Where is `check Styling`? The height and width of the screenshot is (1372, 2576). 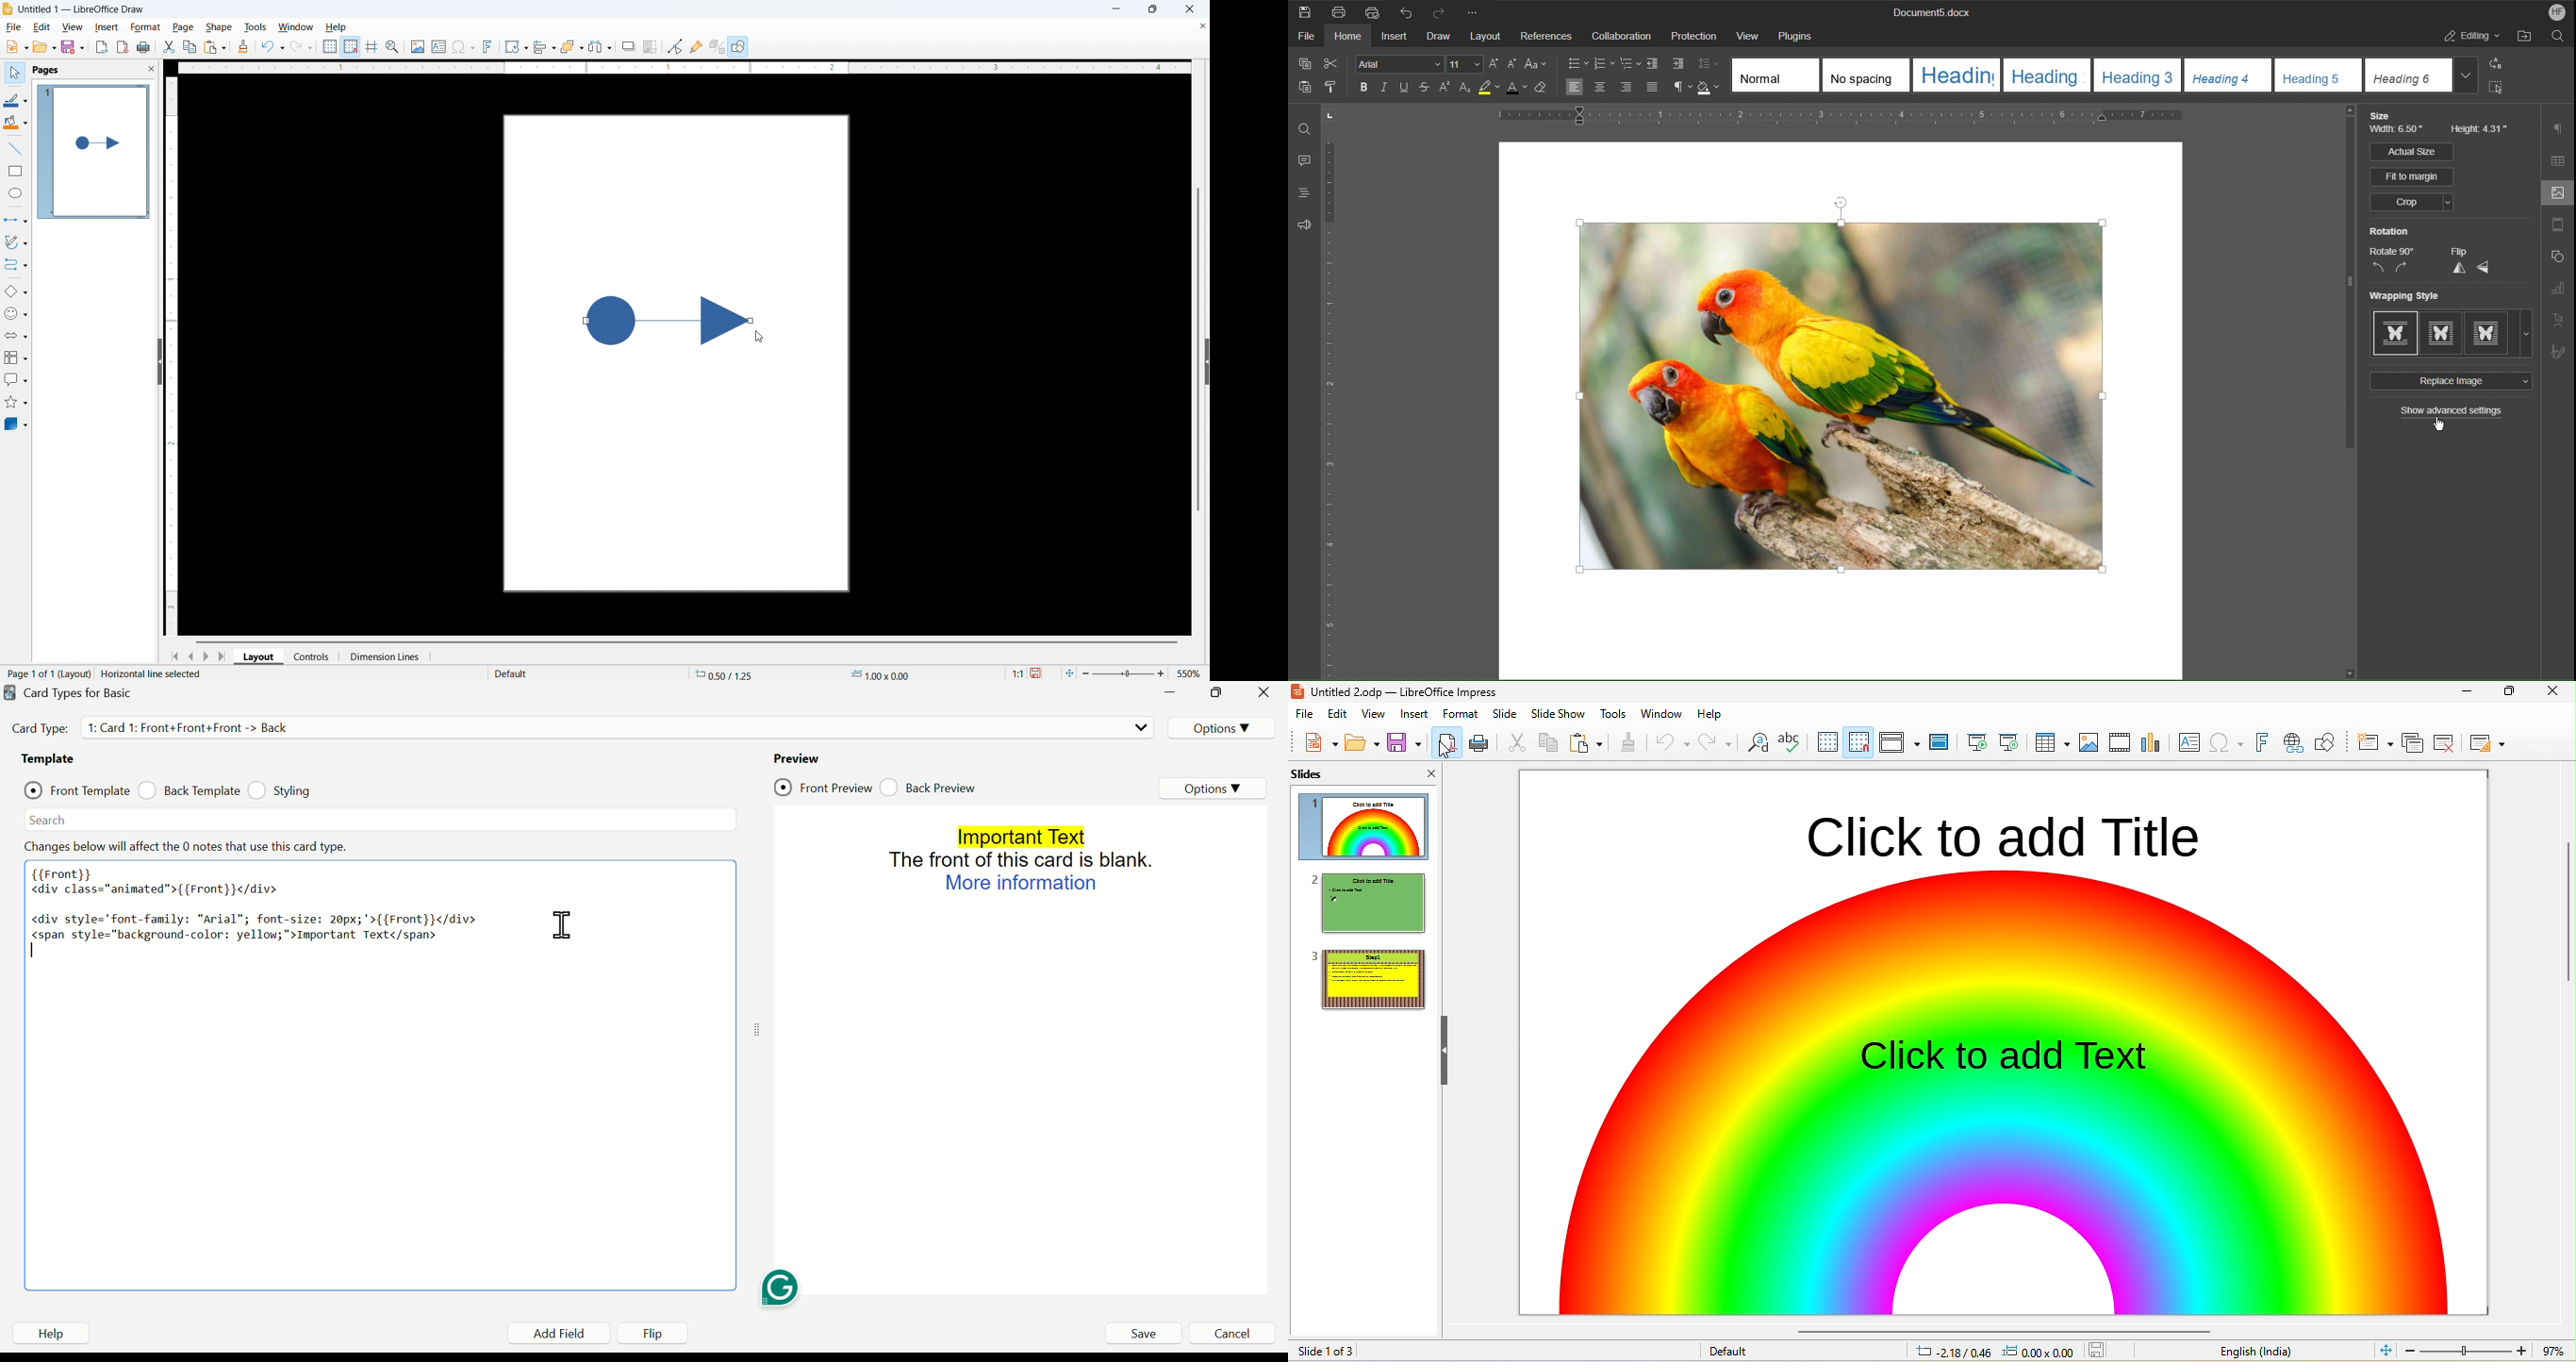 check Styling is located at coordinates (284, 792).